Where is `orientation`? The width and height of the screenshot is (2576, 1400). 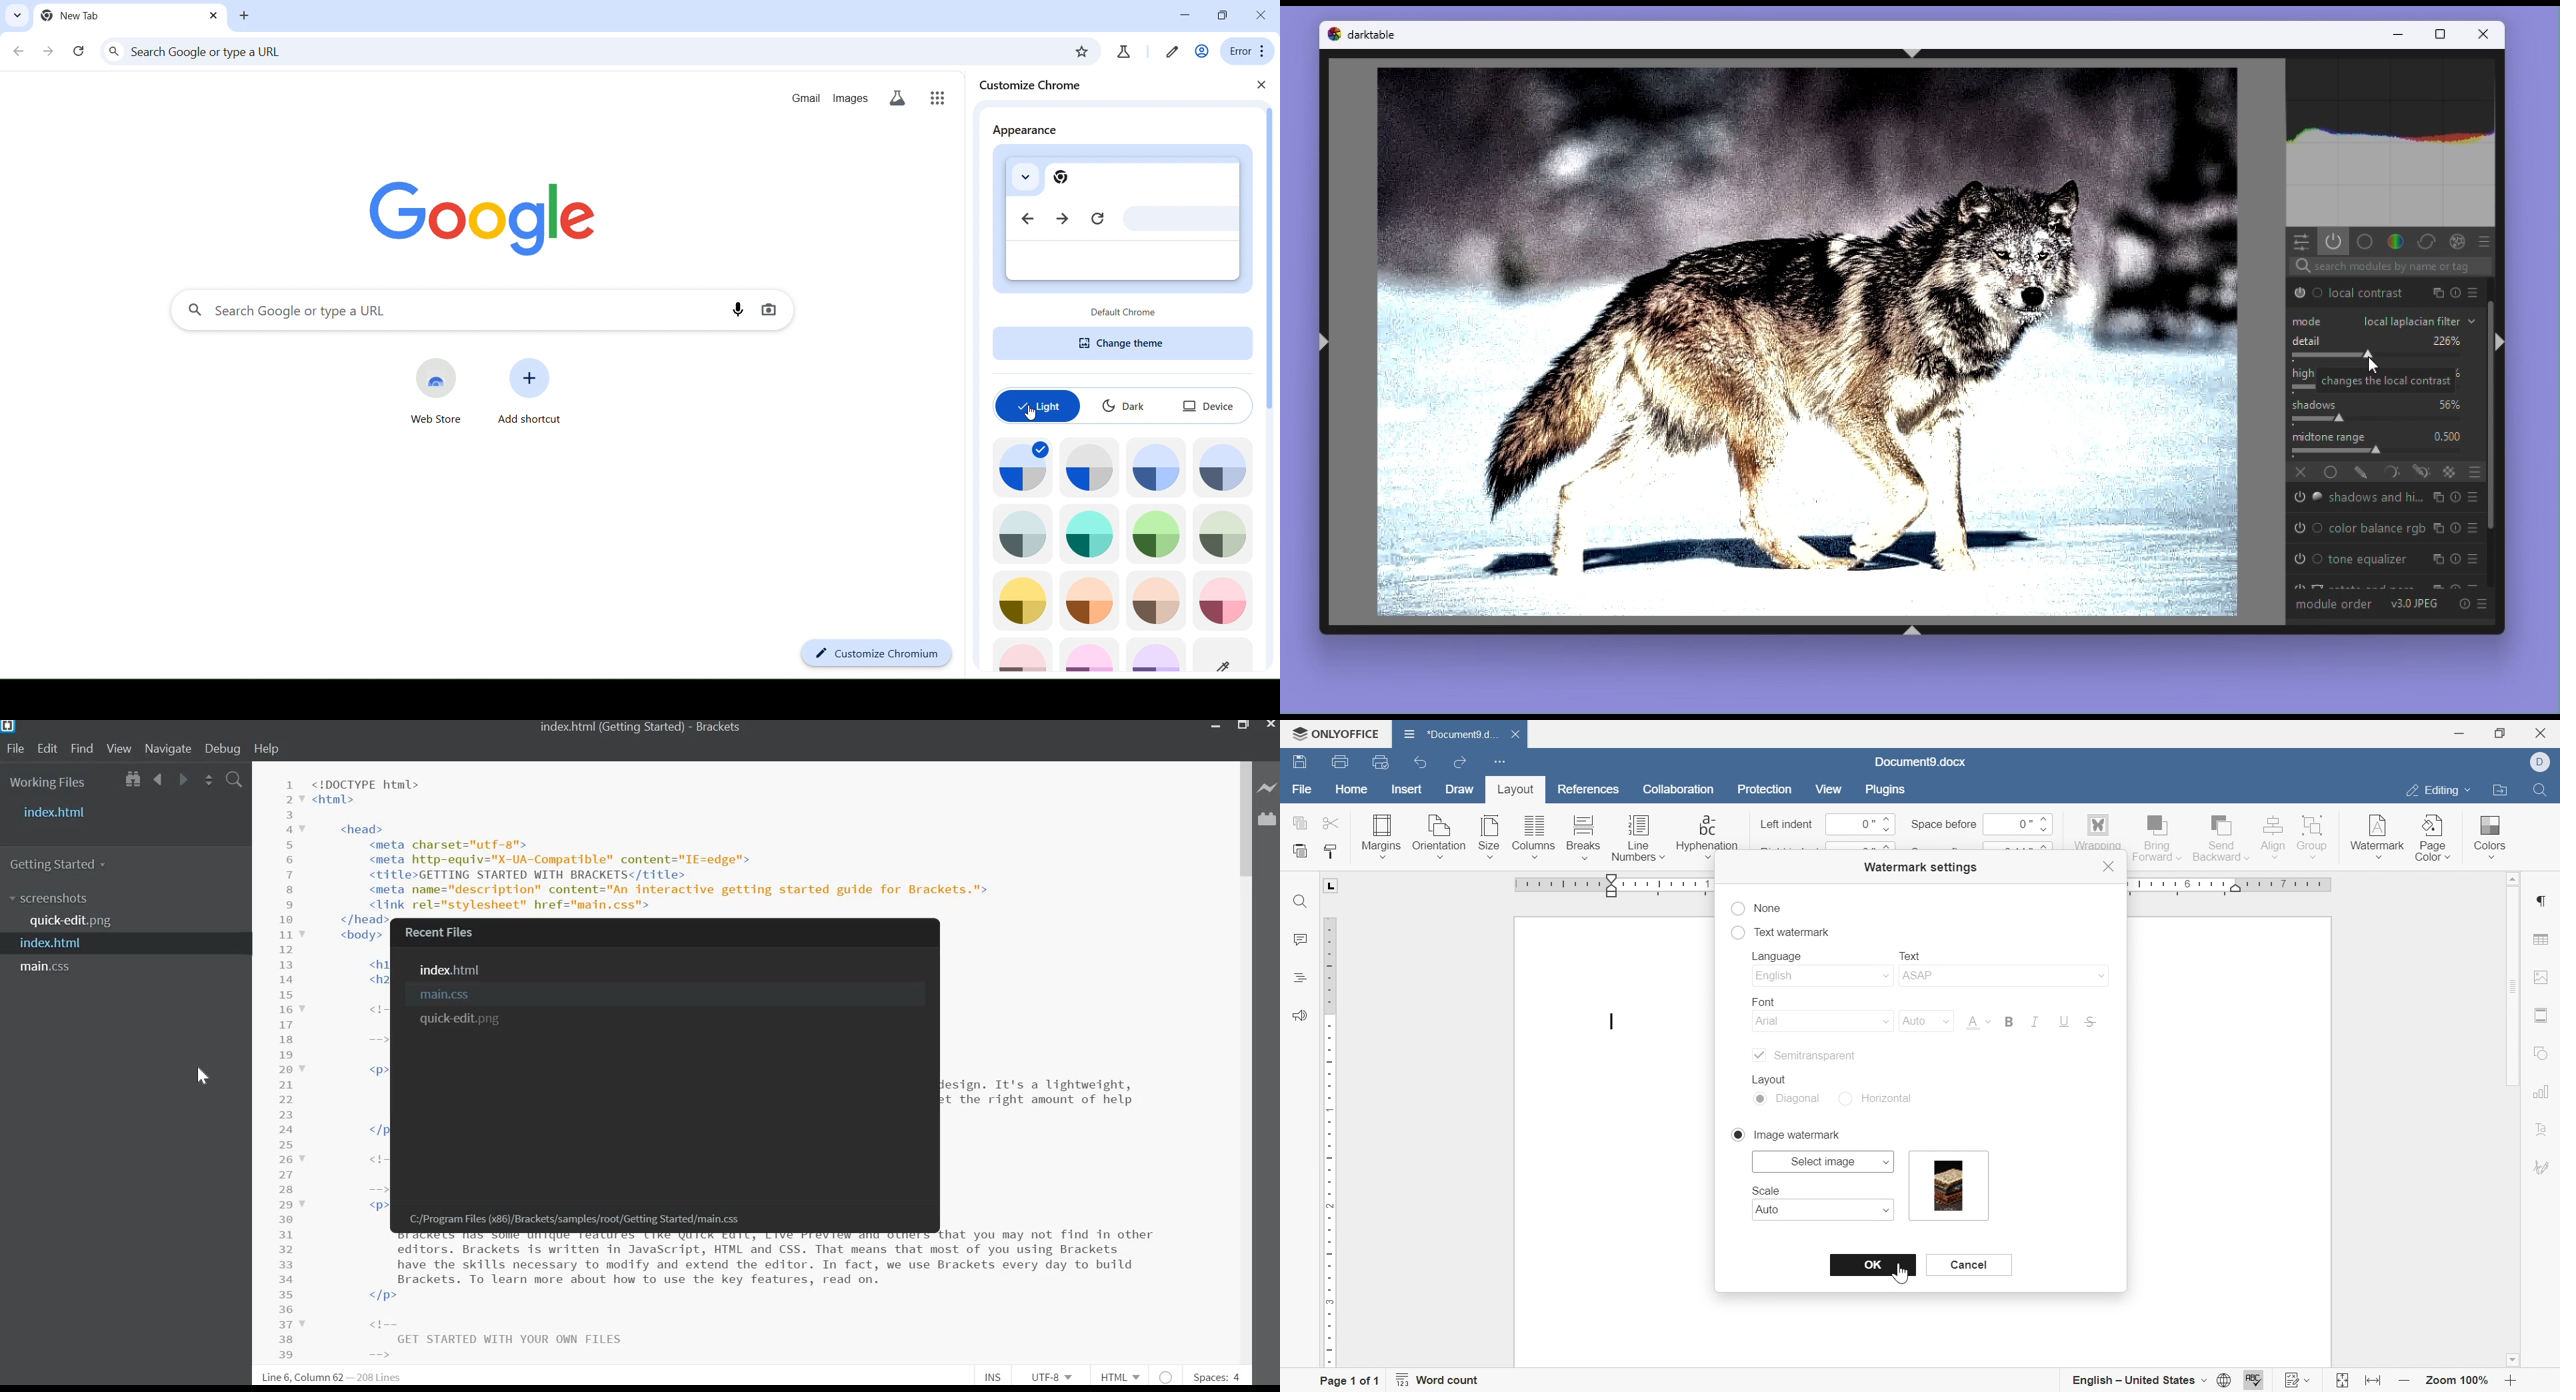 orientation is located at coordinates (1439, 837).